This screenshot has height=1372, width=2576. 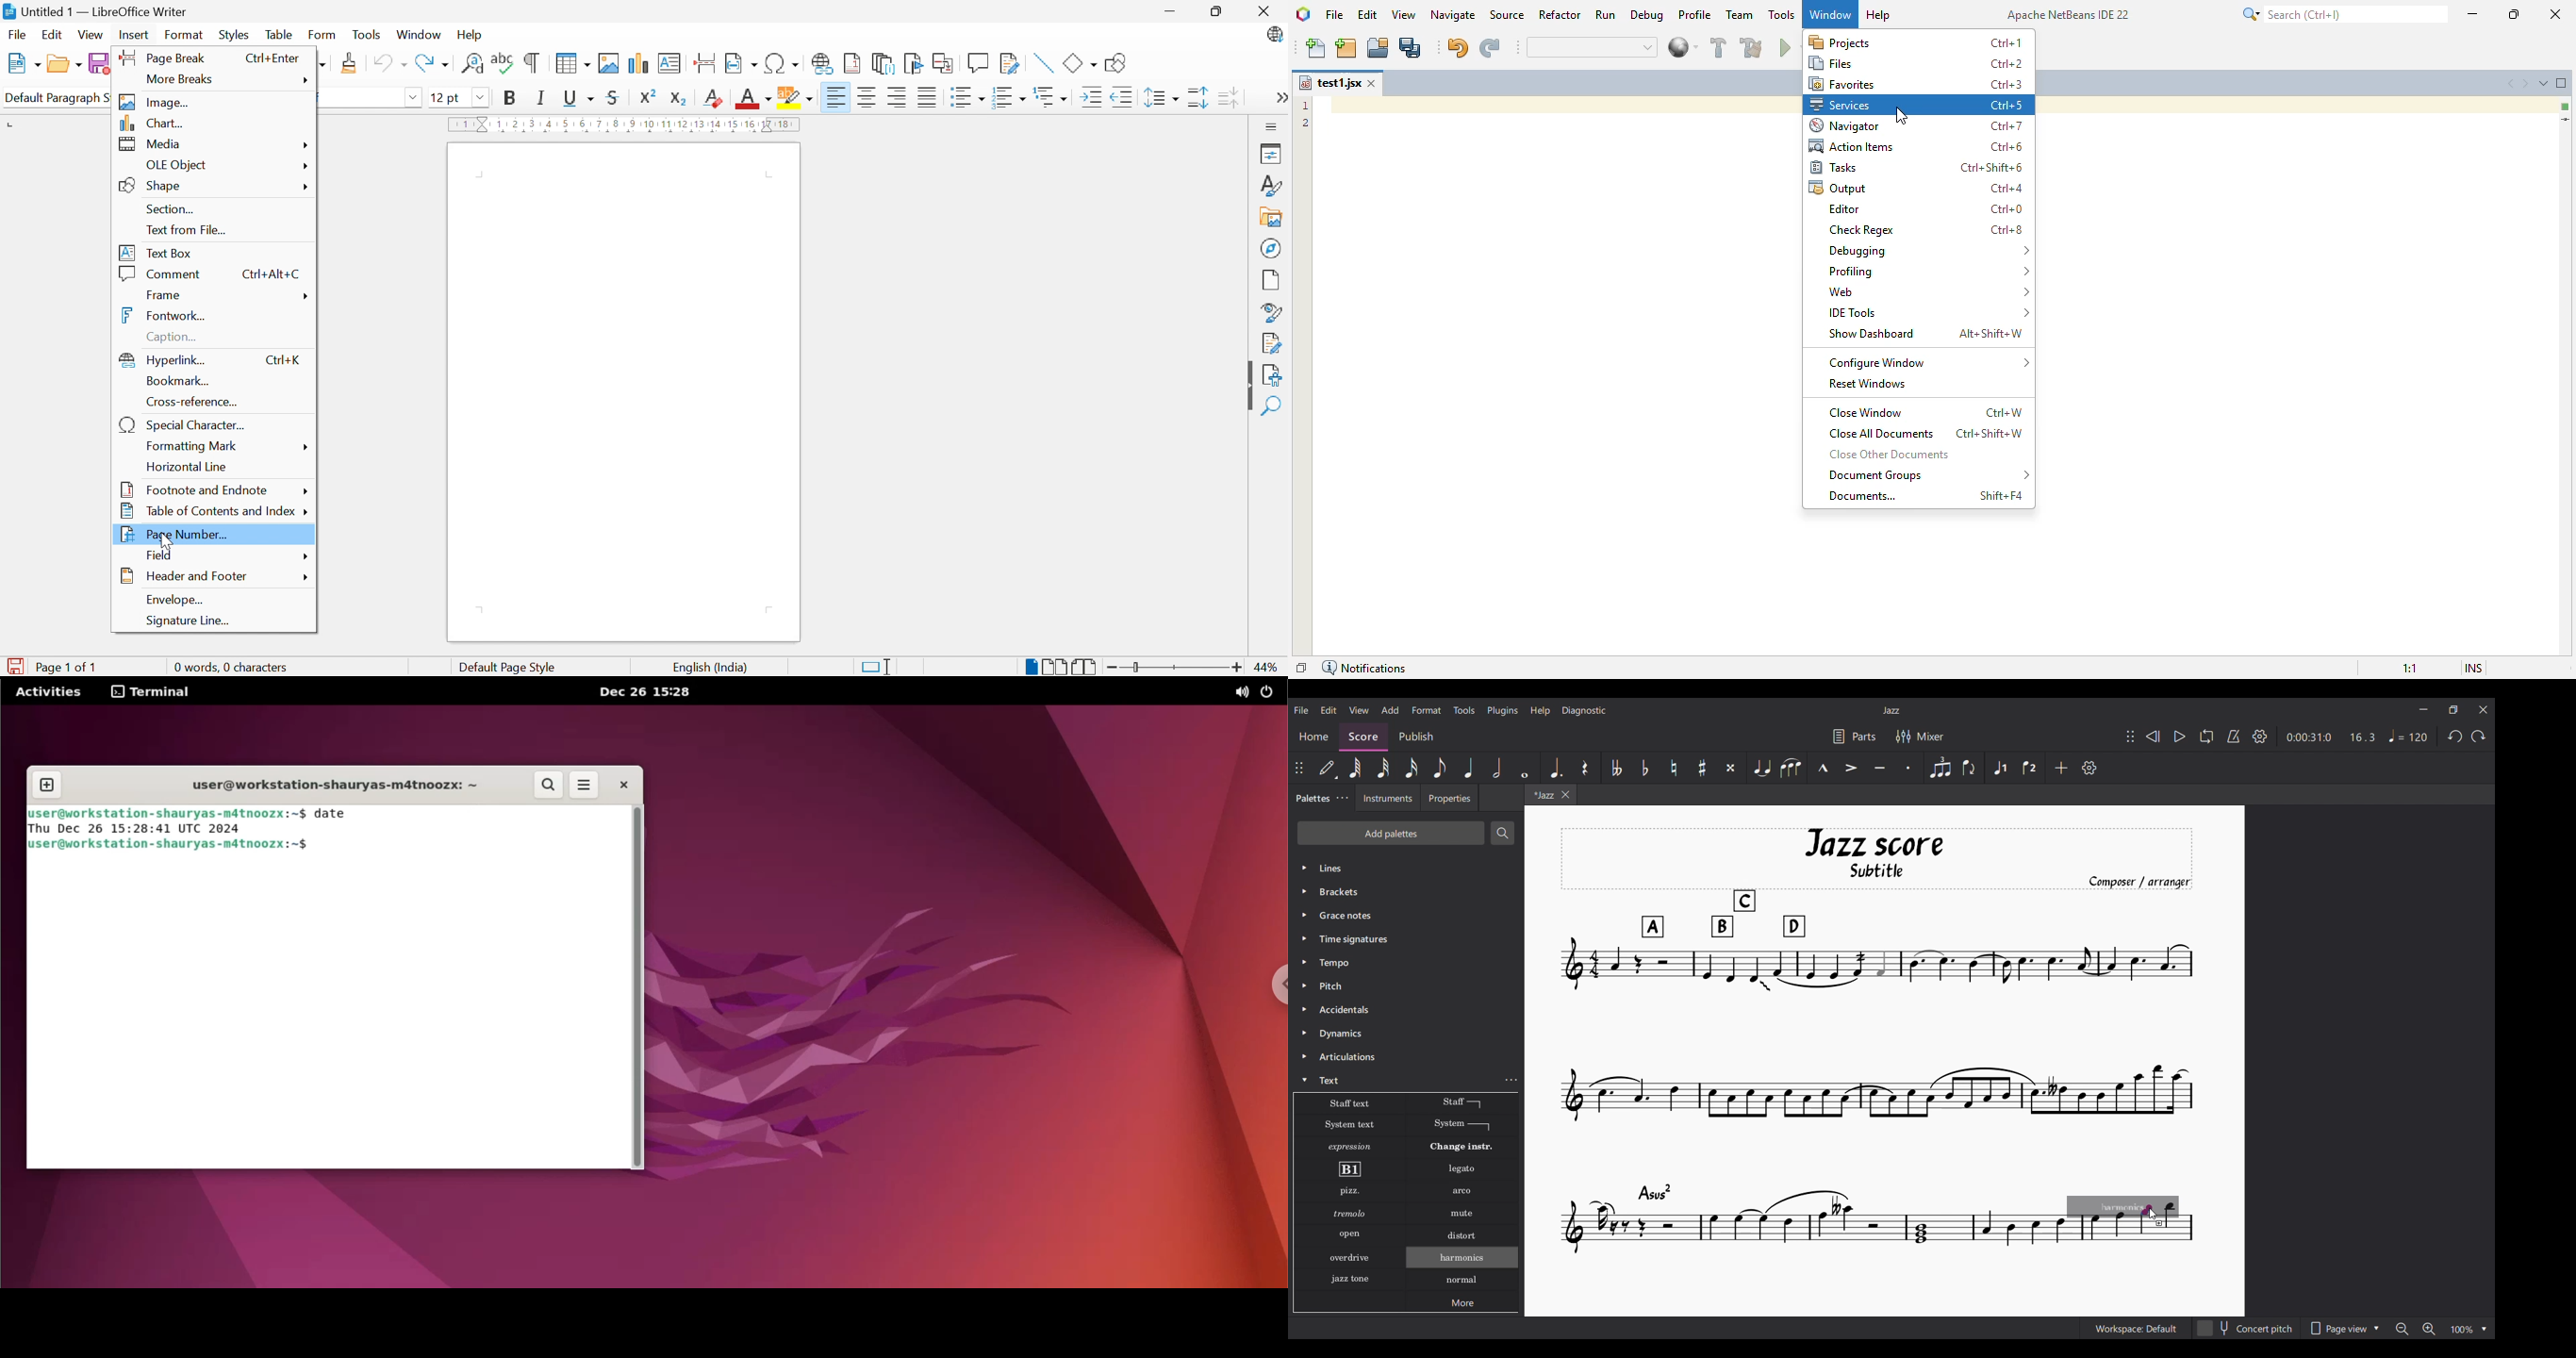 What do you see at coordinates (165, 360) in the screenshot?
I see `Hyperlink...` at bounding box center [165, 360].